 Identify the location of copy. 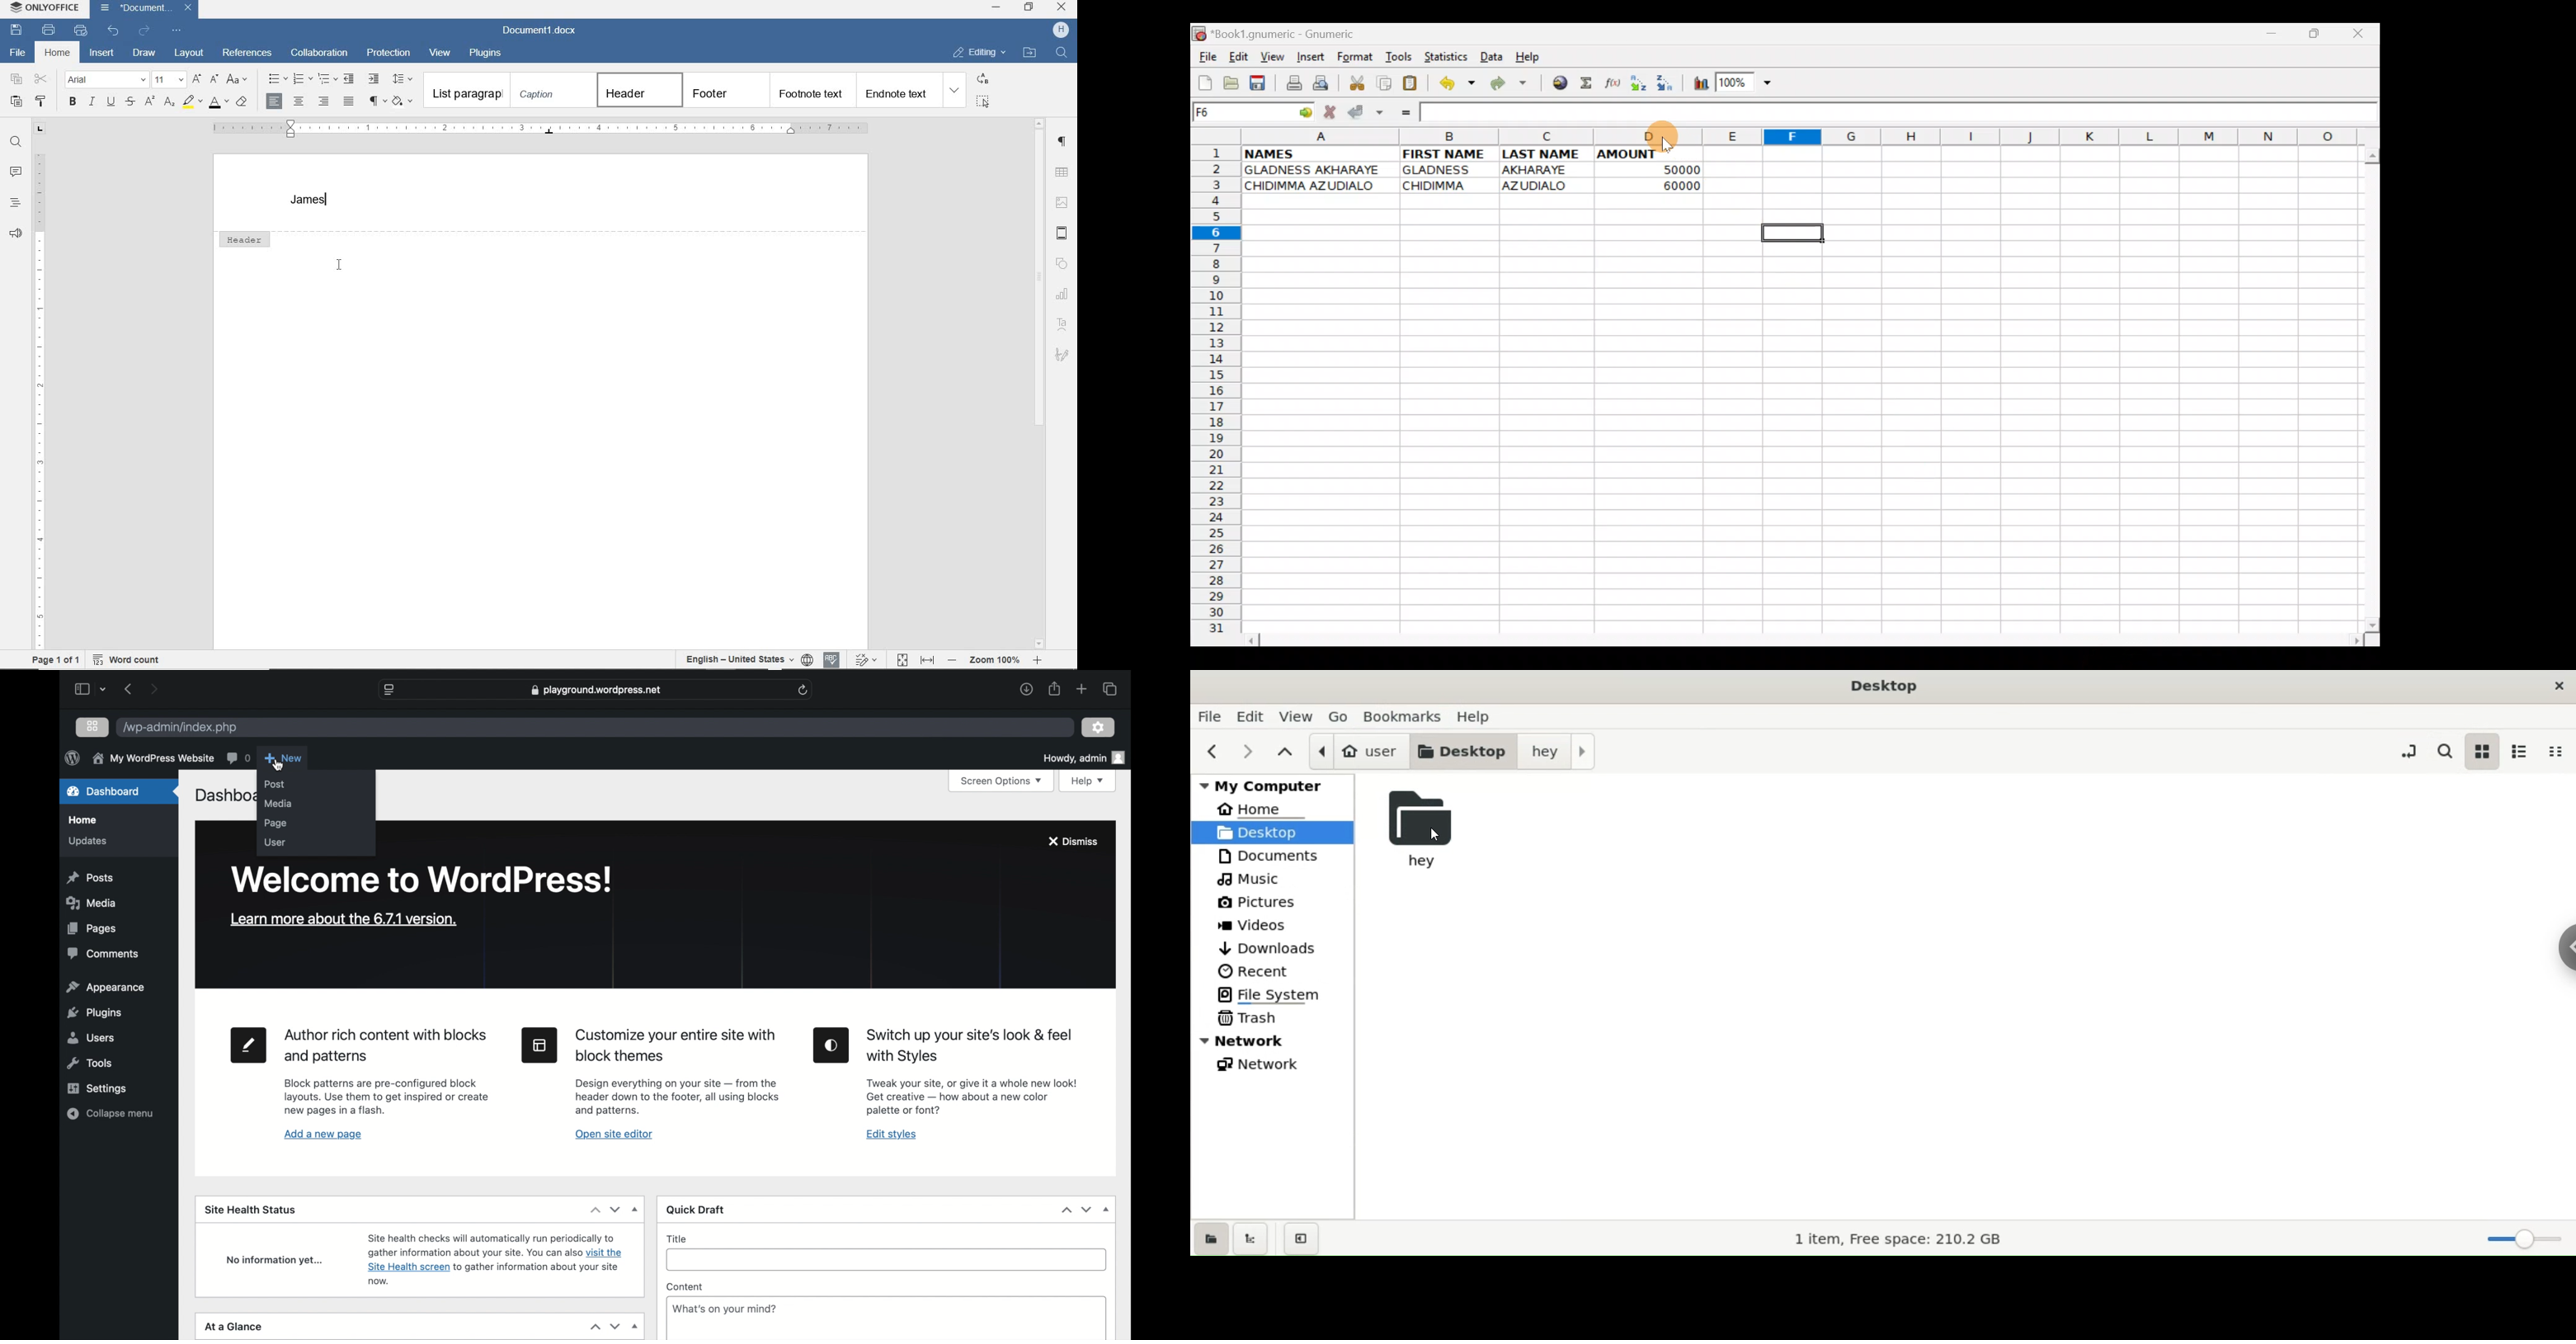
(17, 80).